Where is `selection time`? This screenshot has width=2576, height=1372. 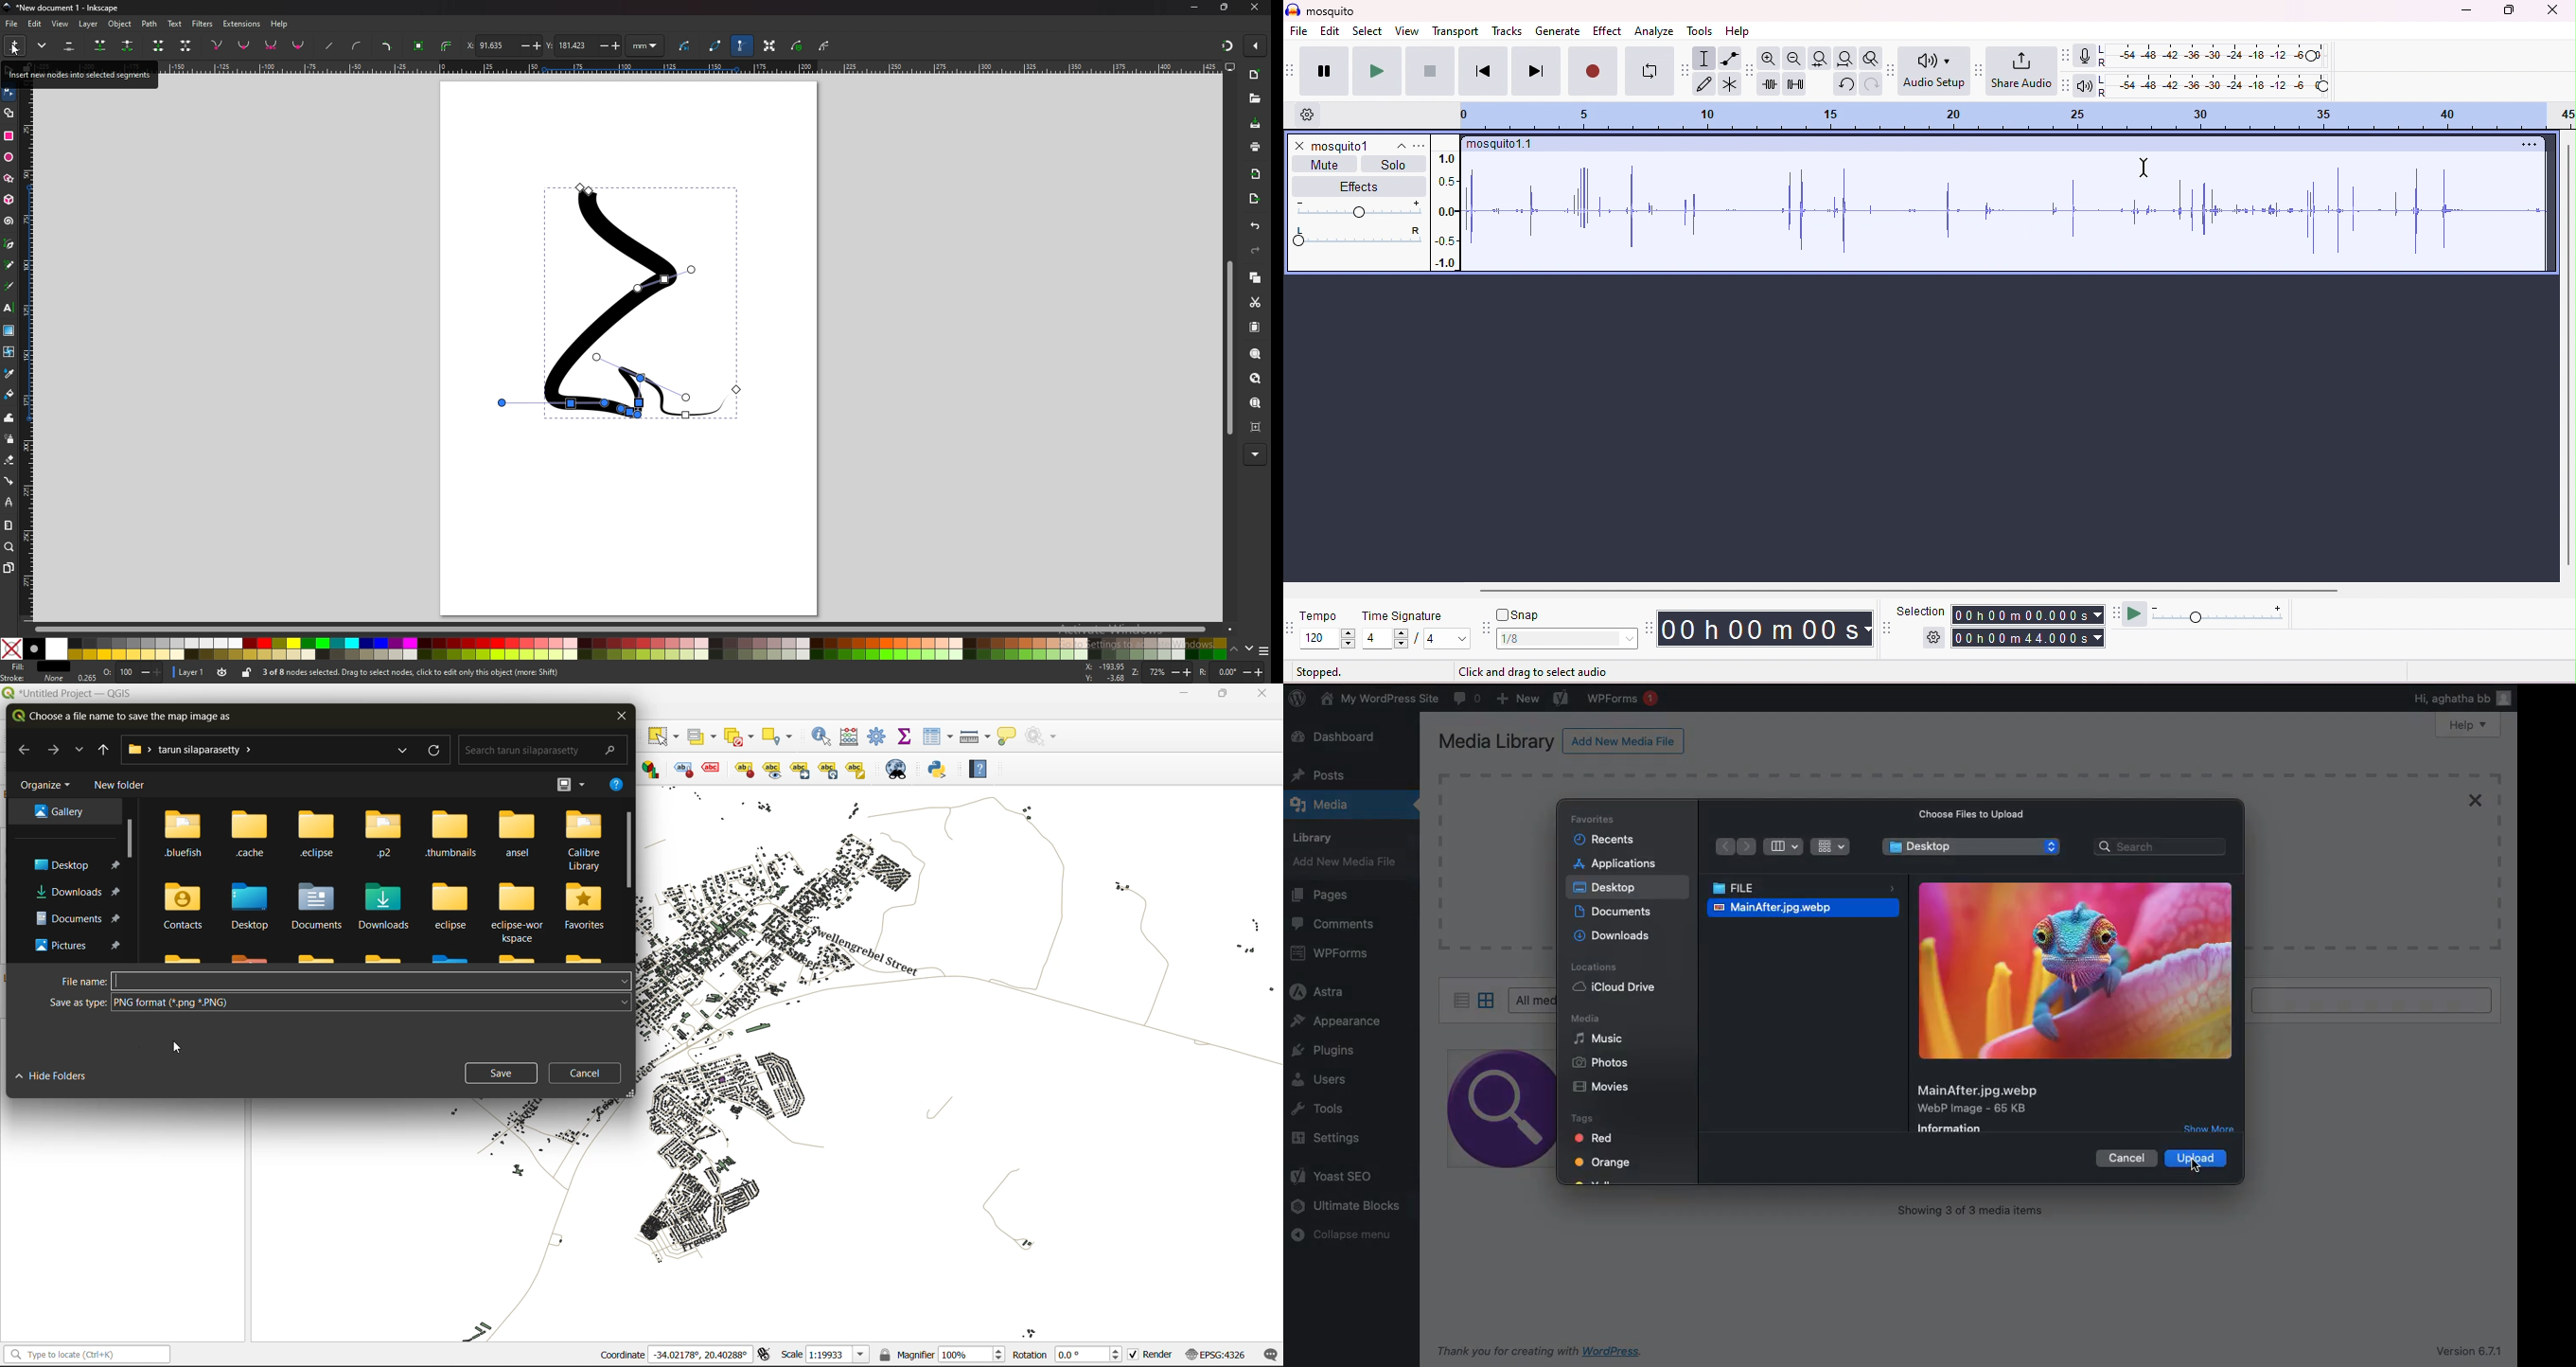 selection time is located at coordinates (2030, 614).